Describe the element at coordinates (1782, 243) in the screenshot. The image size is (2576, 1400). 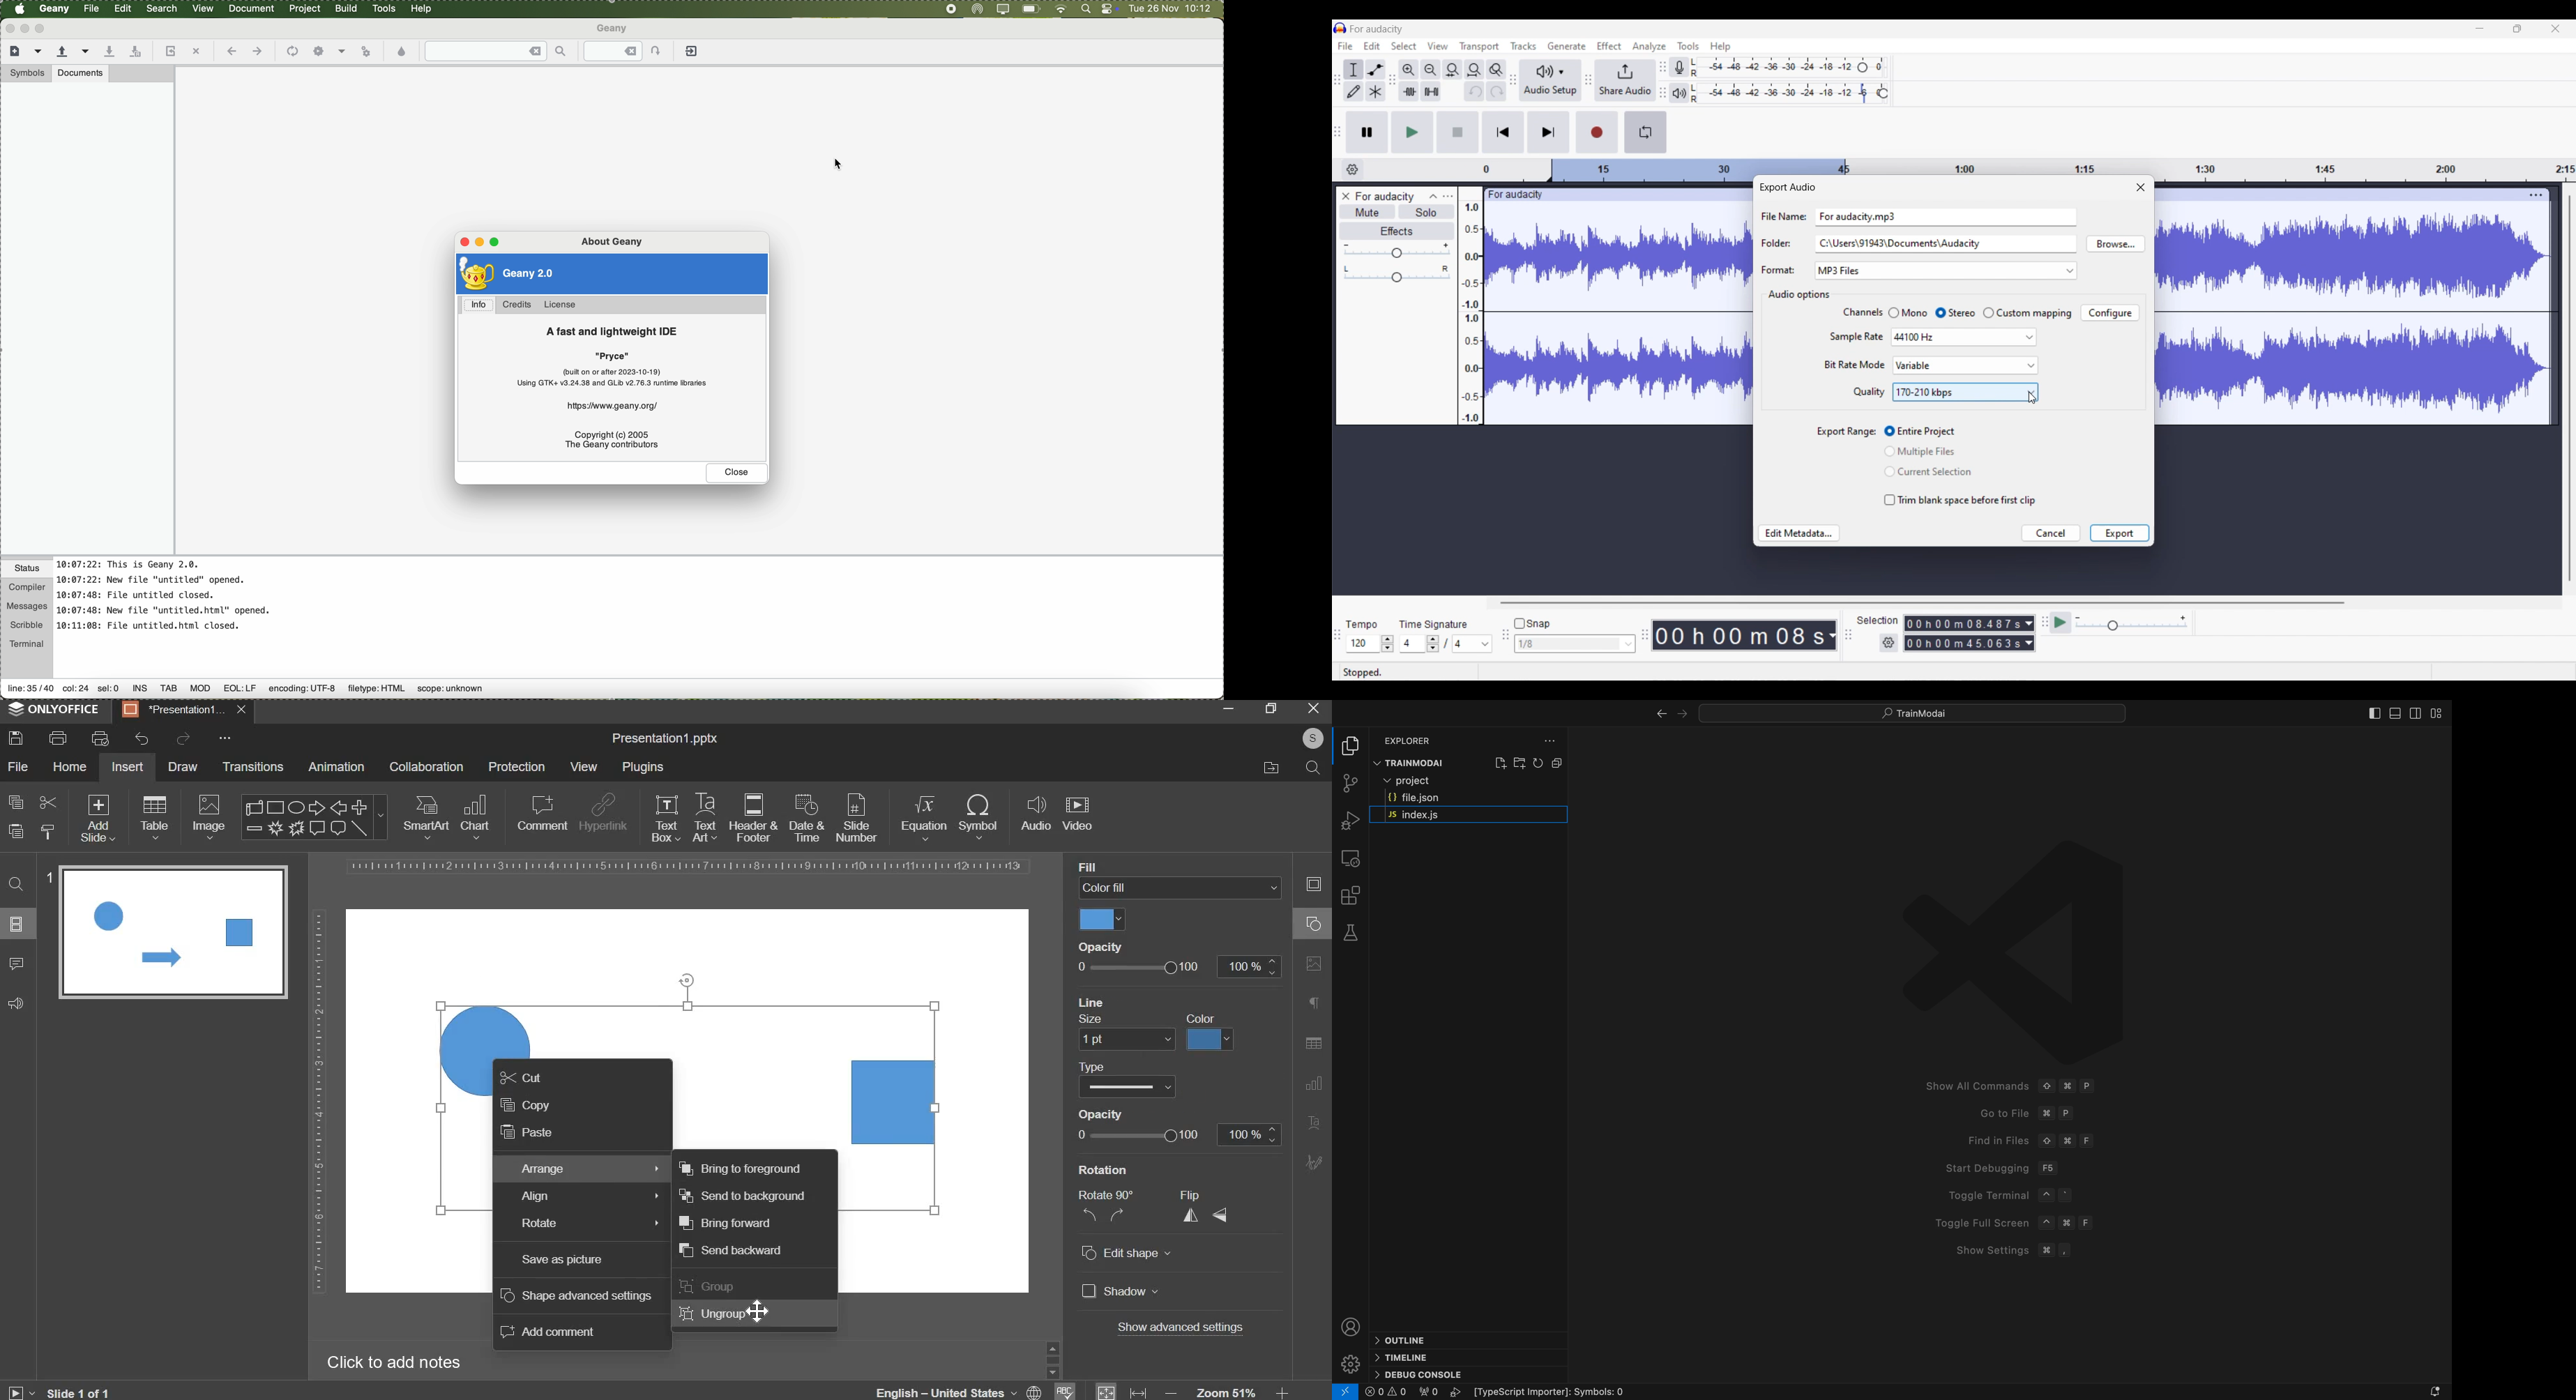
I see `Indicates text box for respective setting options` at that location.